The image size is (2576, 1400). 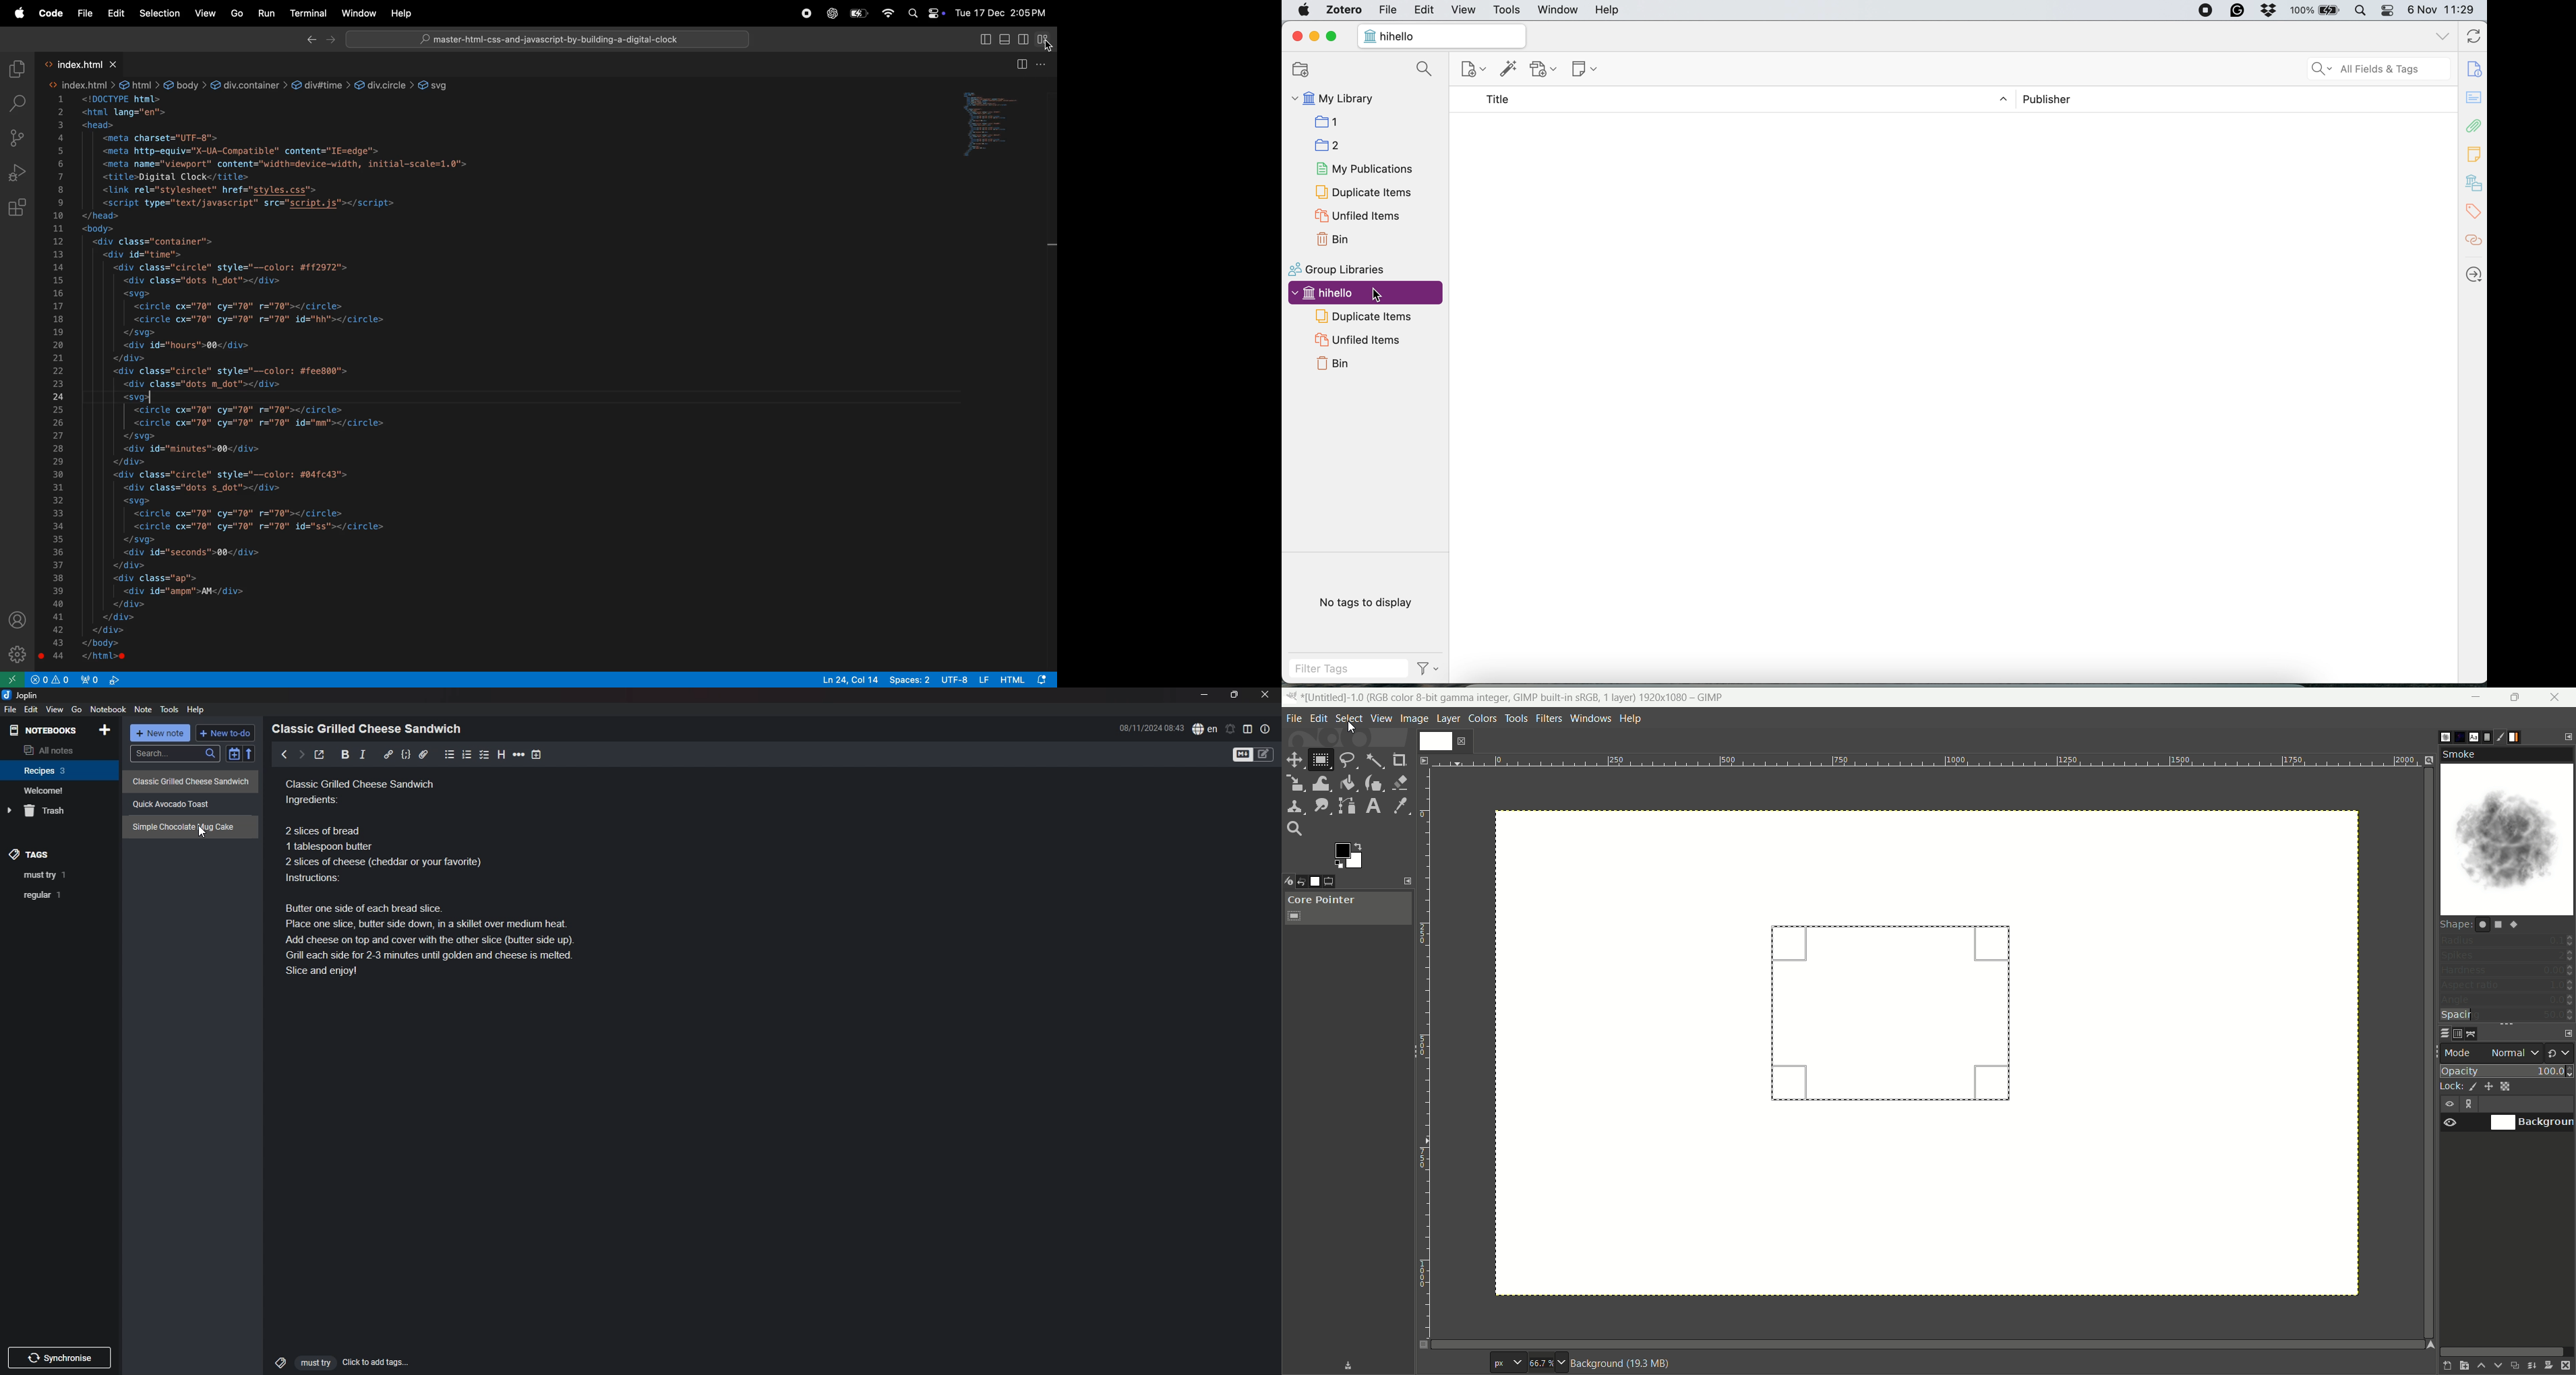 I want to click on resize, so click(x=1234, y=695).